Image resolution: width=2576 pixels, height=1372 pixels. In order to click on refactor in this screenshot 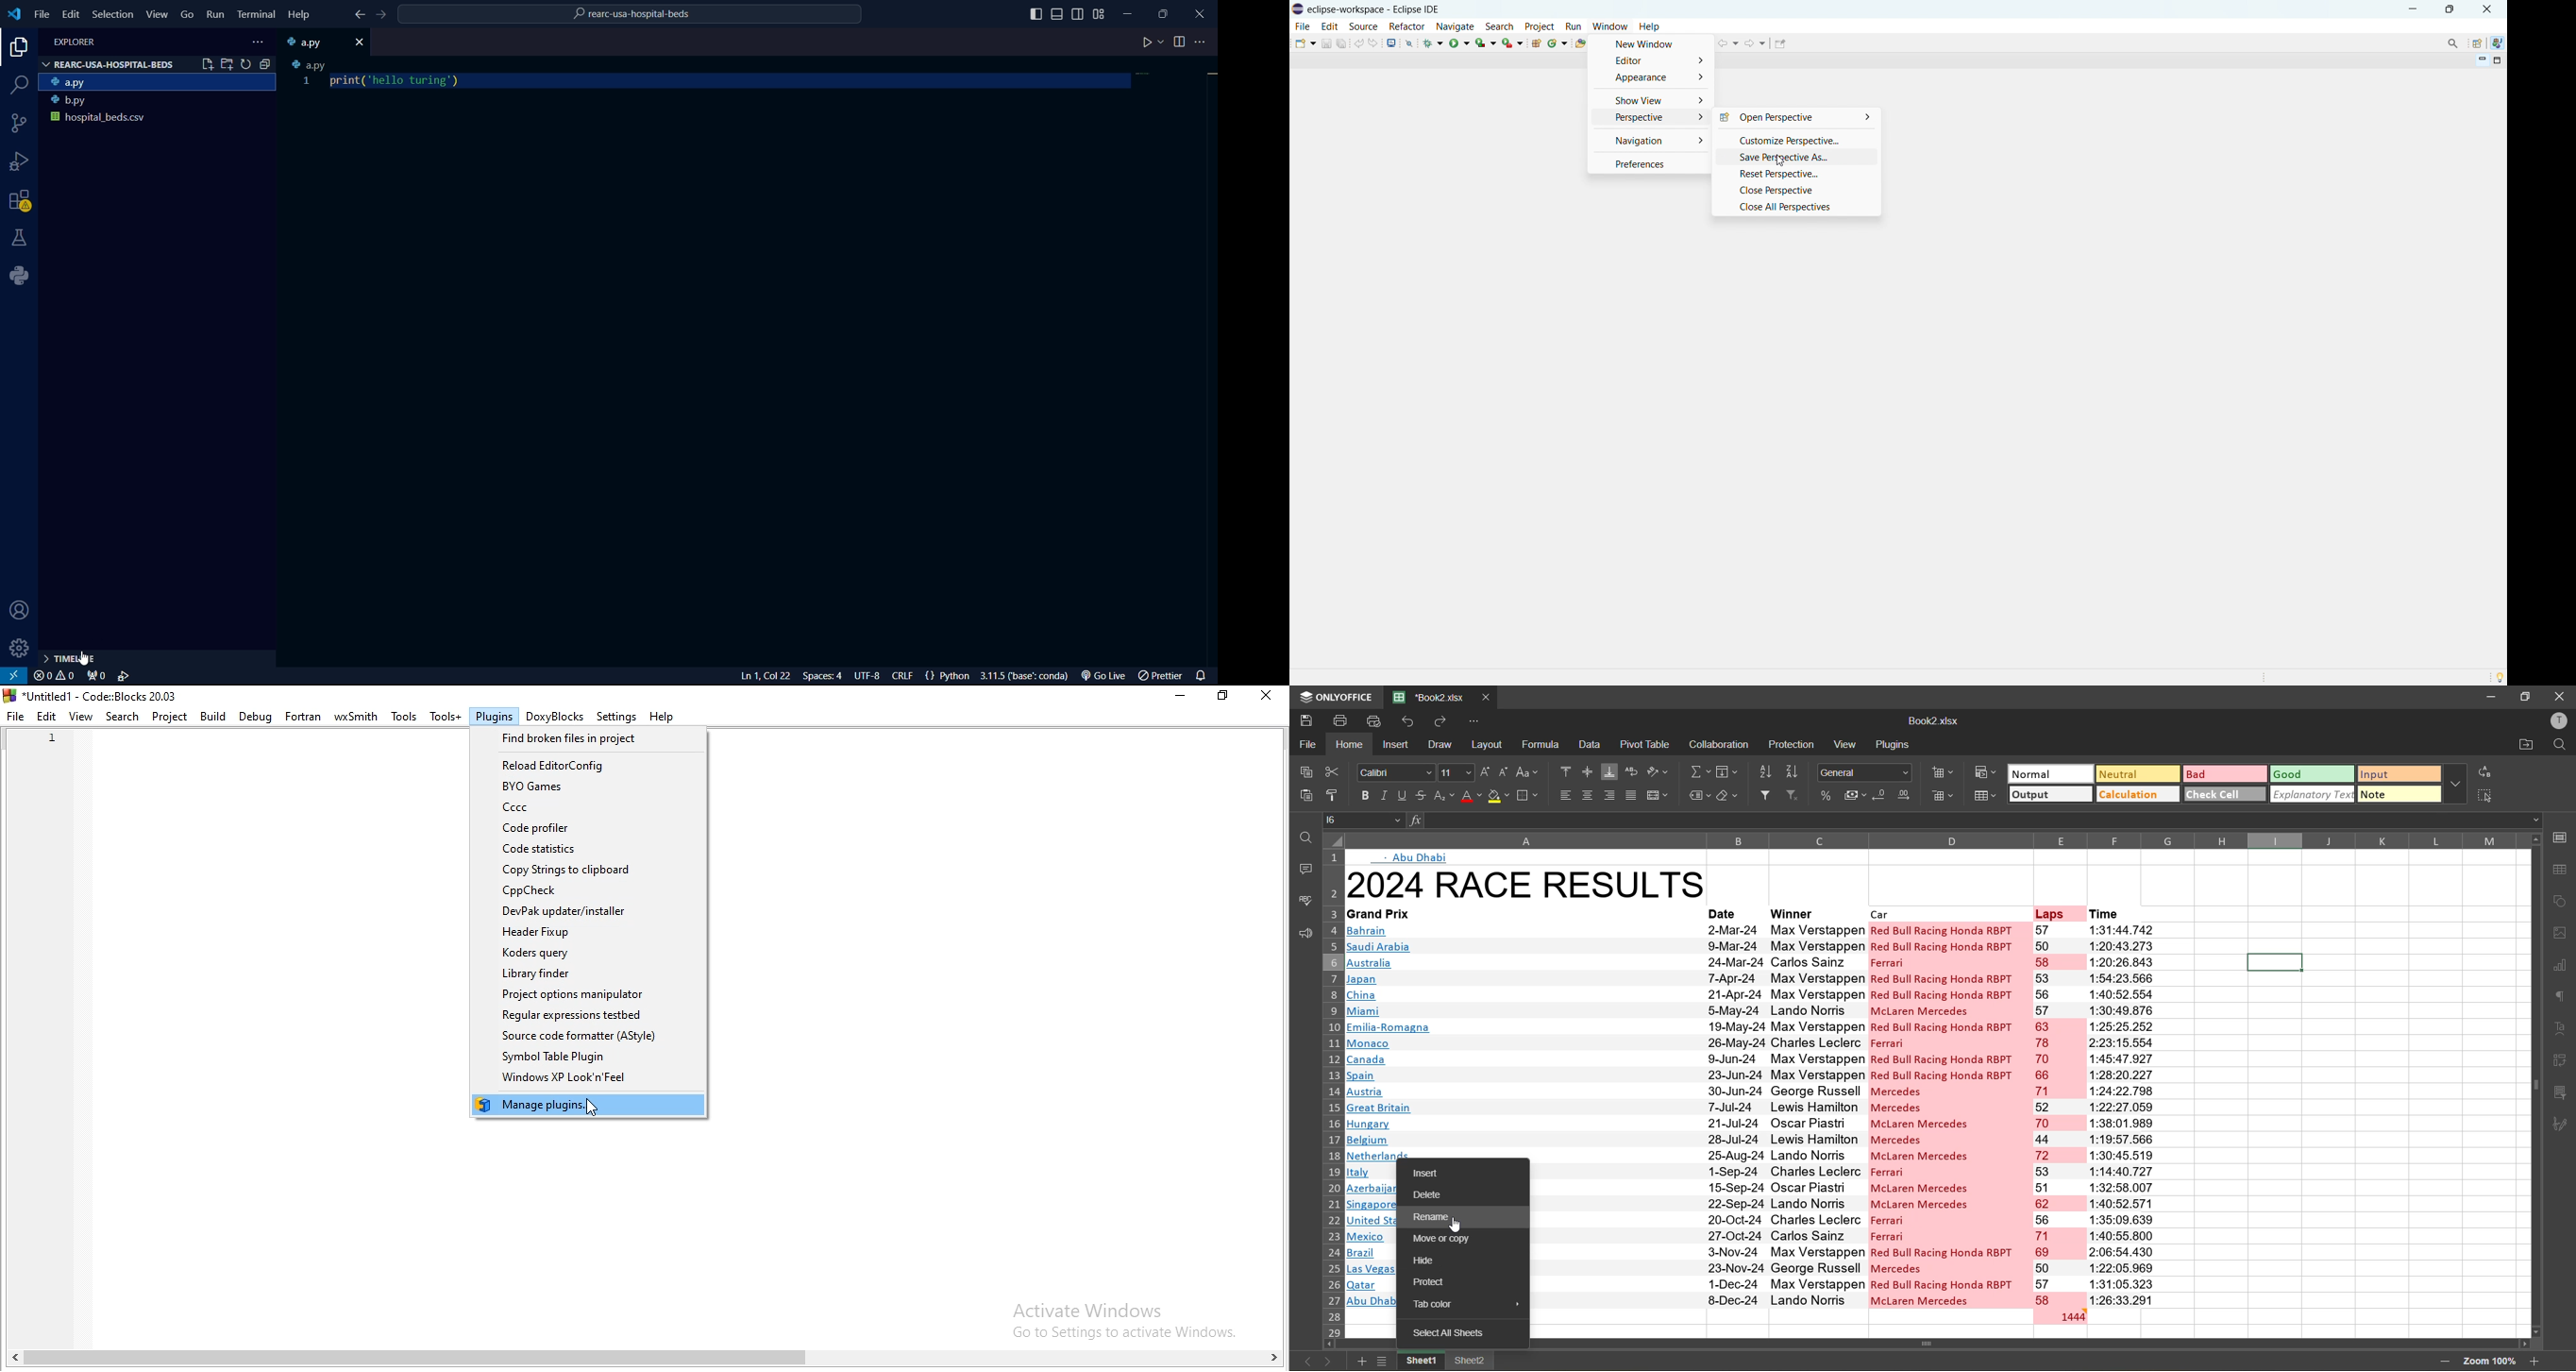, I will do `click(1407, 27)`.